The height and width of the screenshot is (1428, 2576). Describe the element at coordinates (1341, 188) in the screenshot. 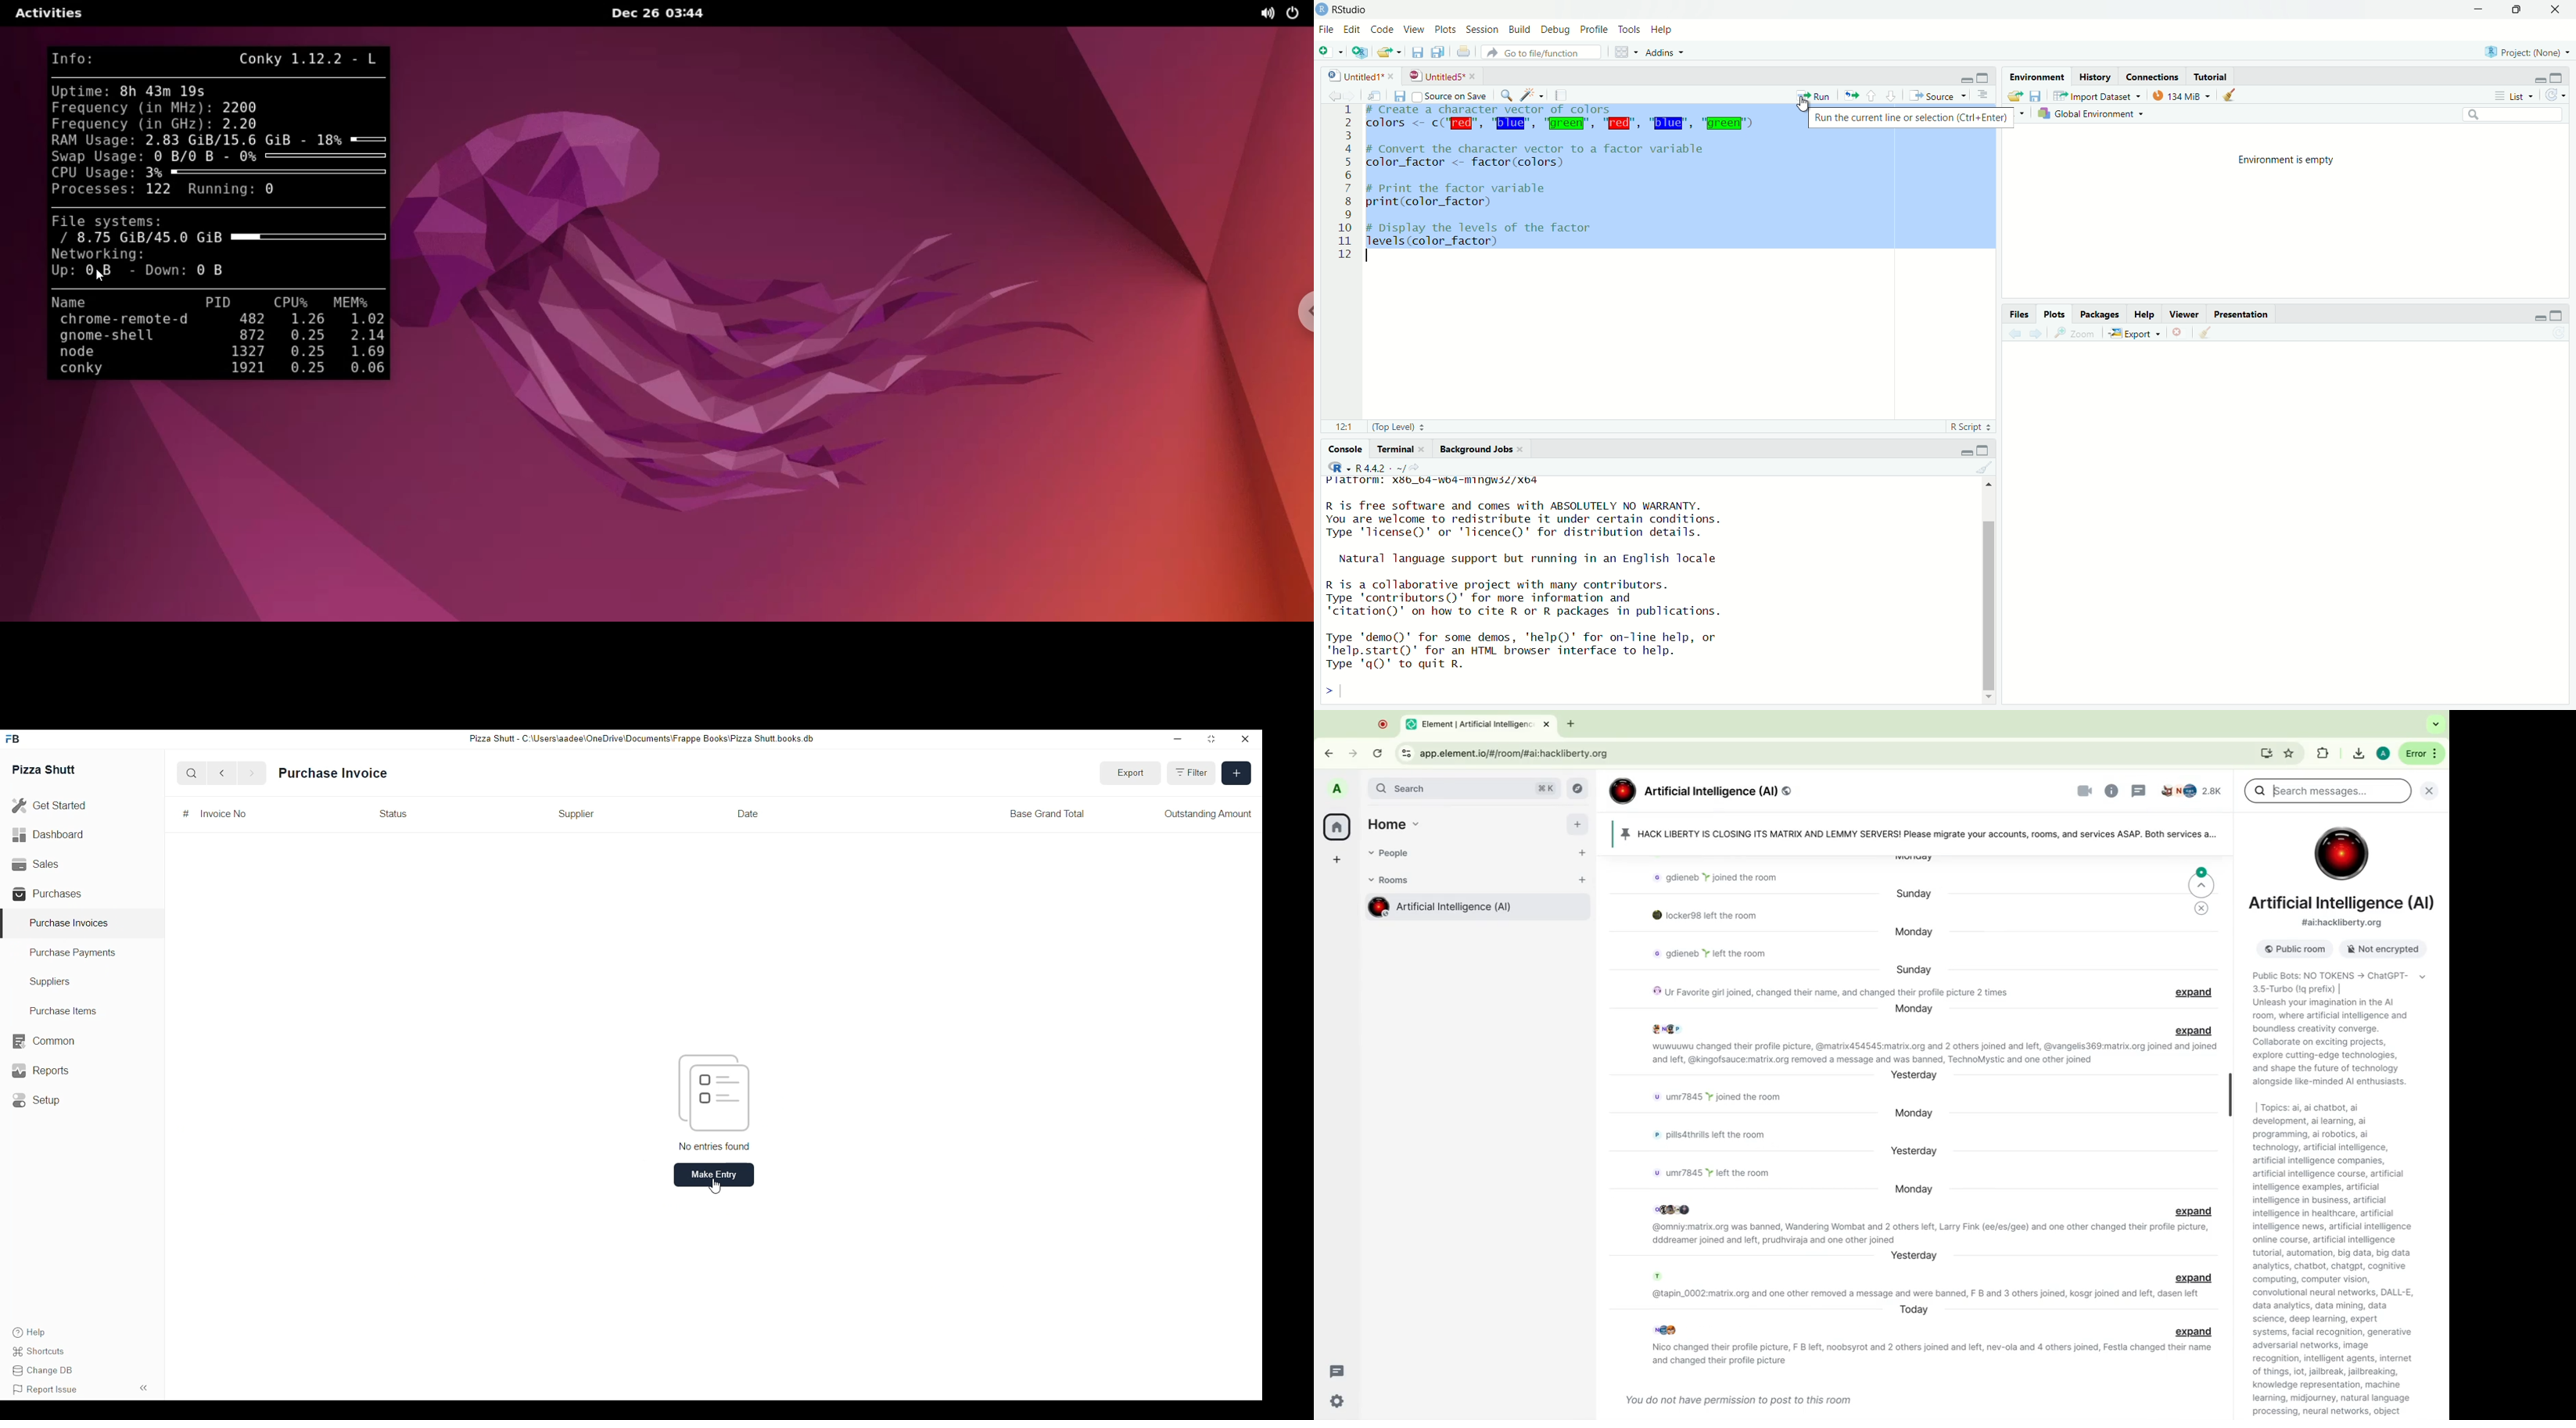

I see `` at that location.